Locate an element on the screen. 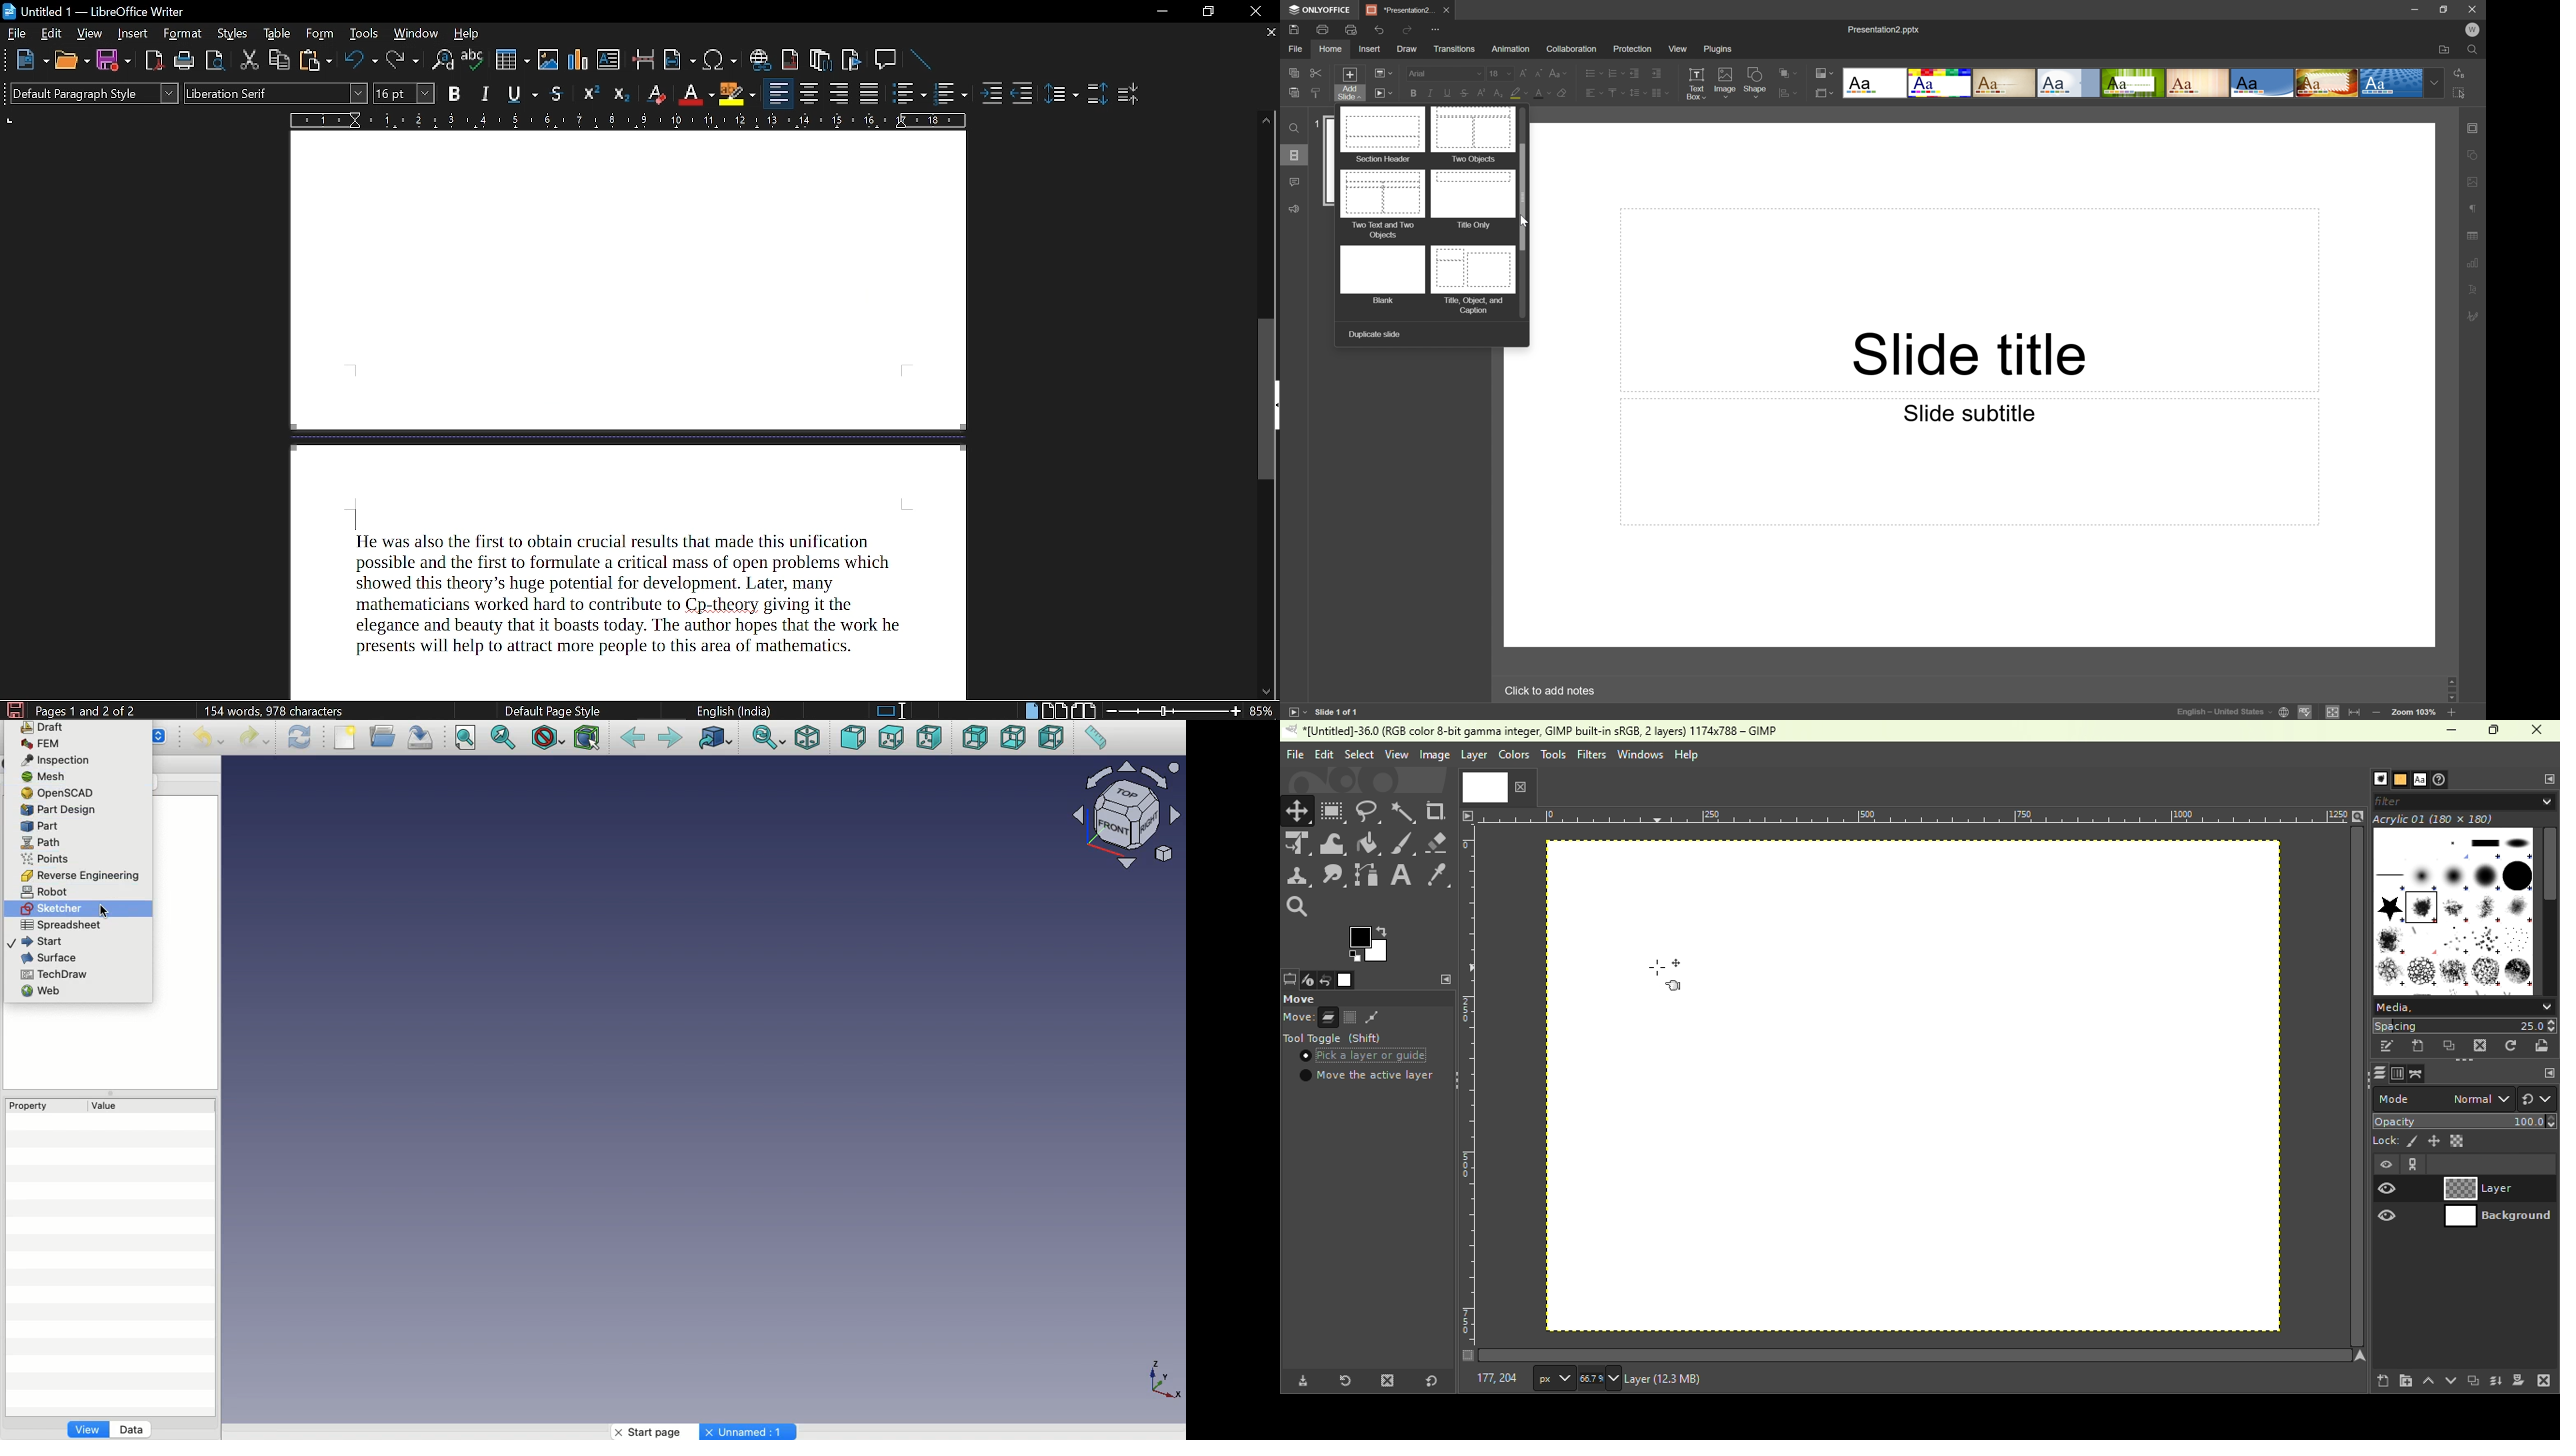 The image size is (2576, 1456). Image is located at coordinates (1433, 755).